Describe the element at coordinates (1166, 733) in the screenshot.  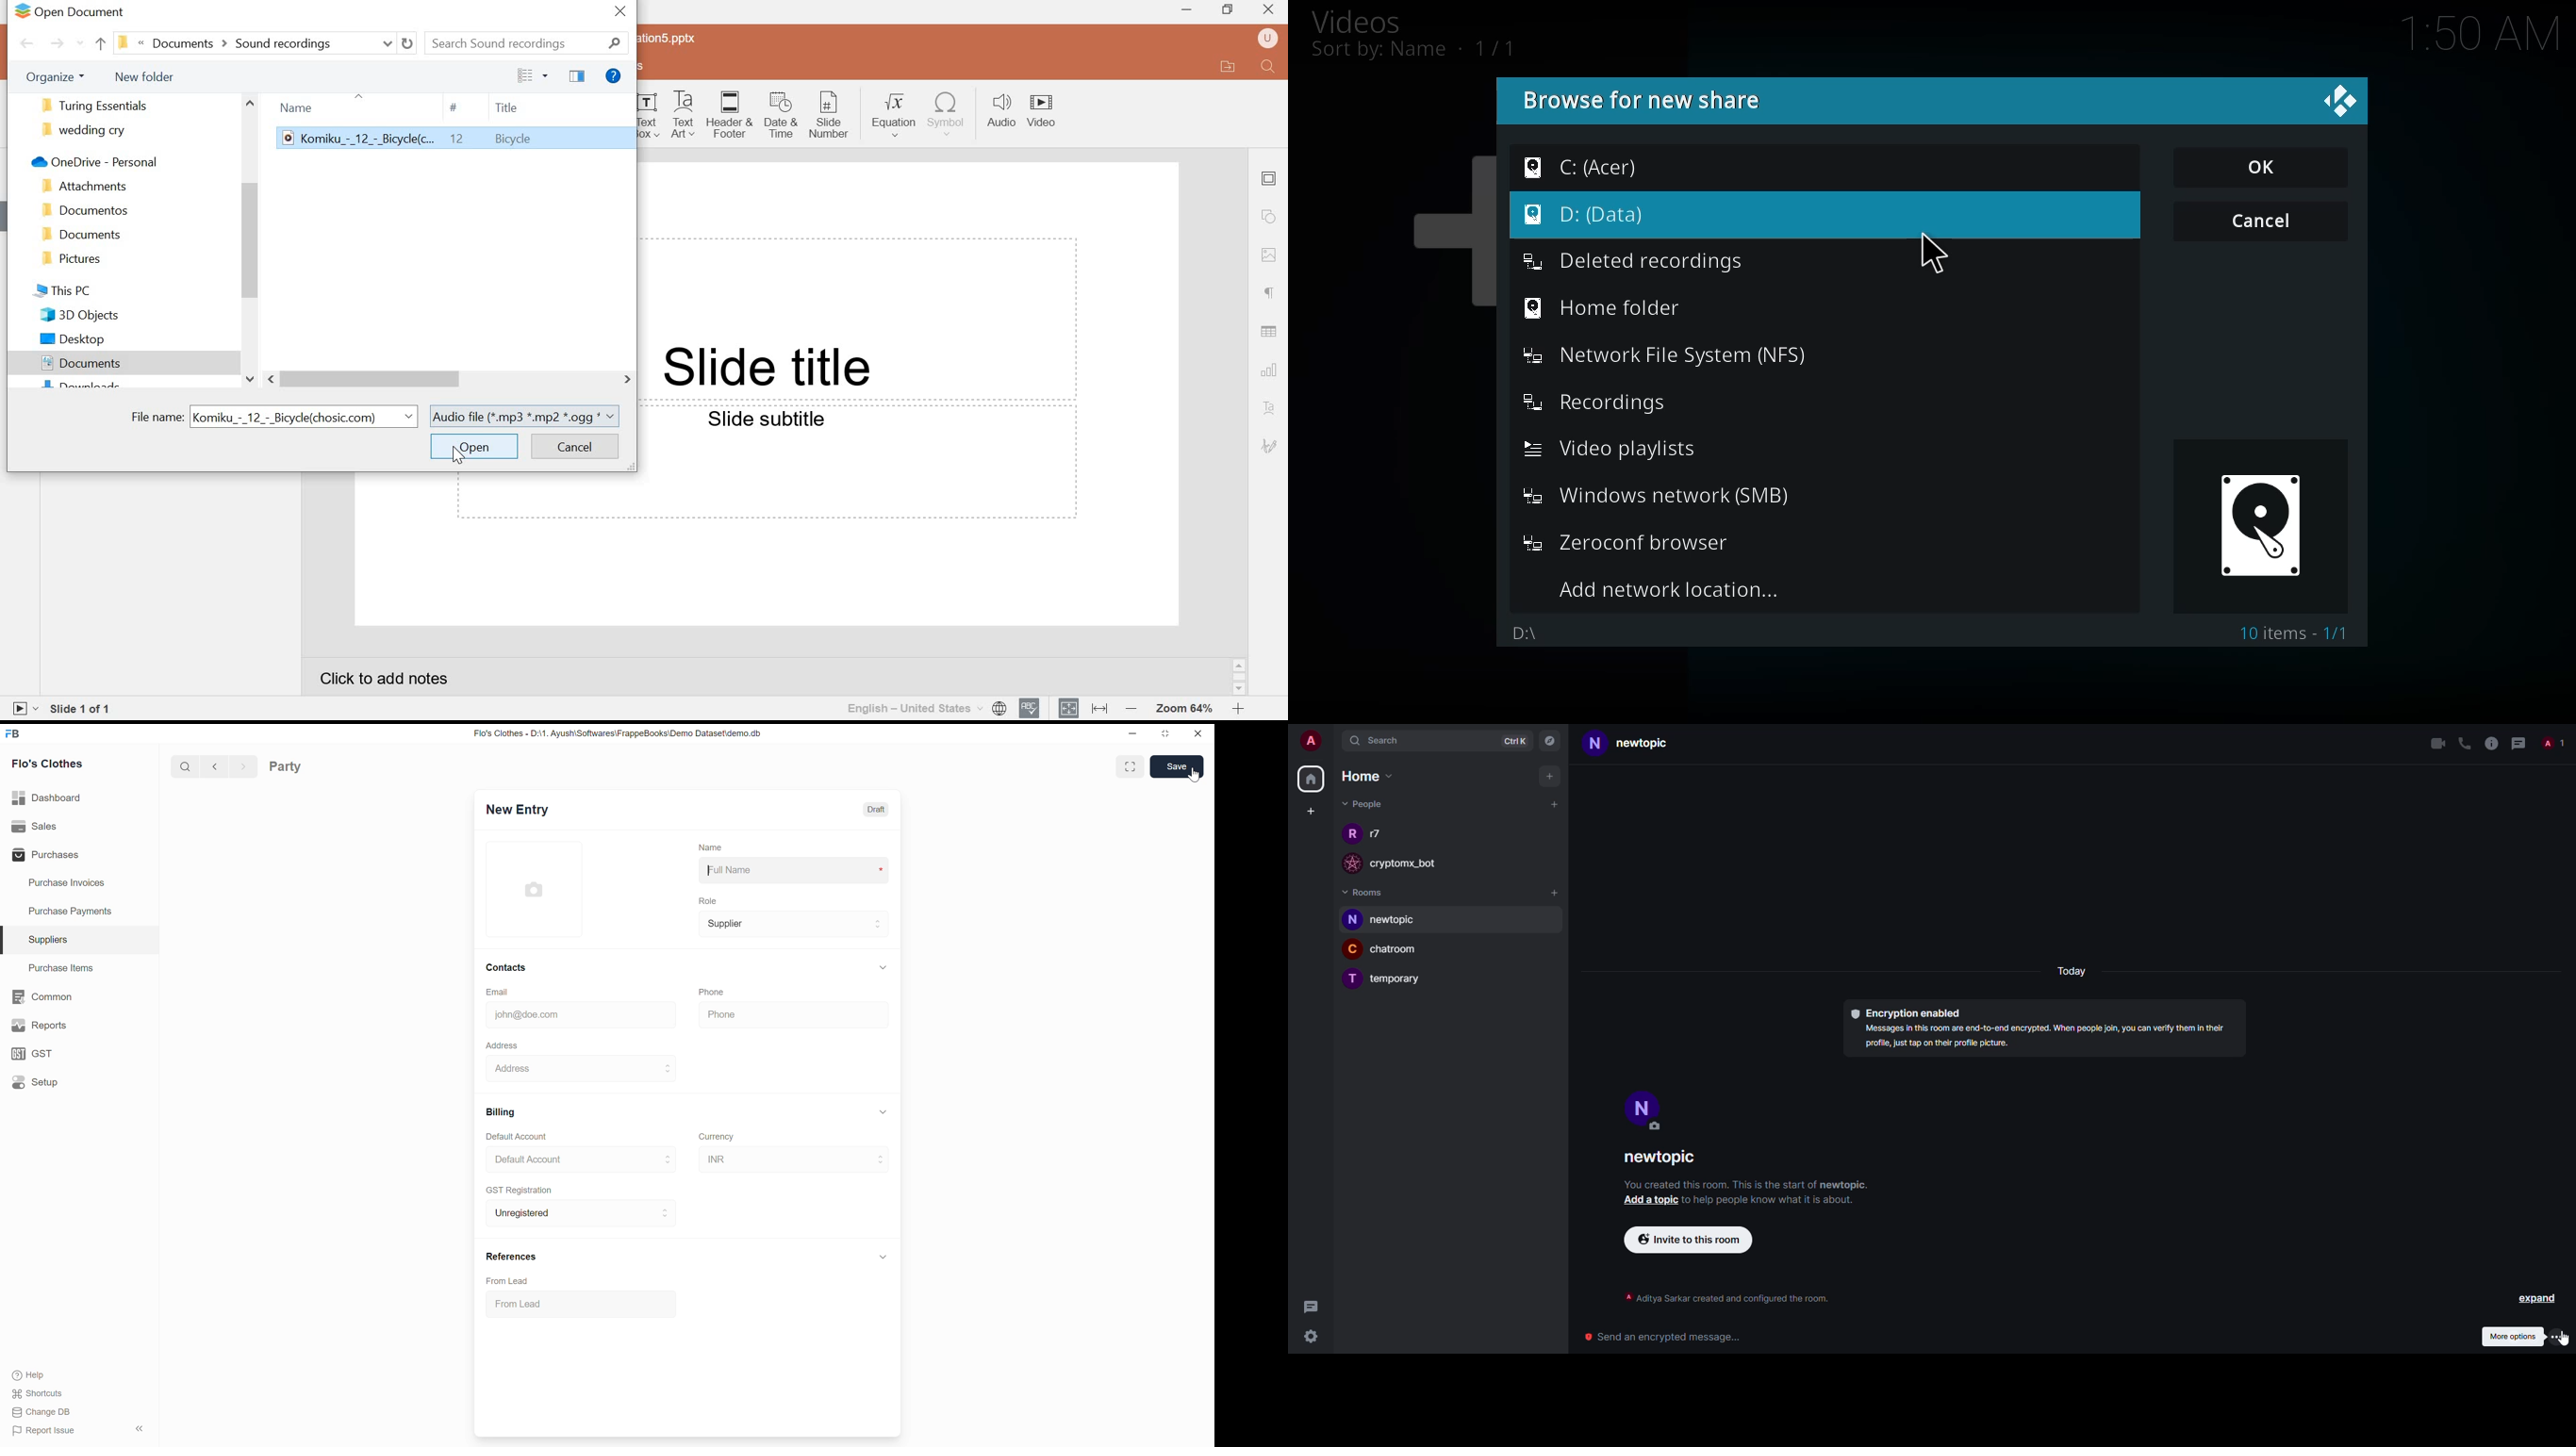
I see `Change dimension` at that location.